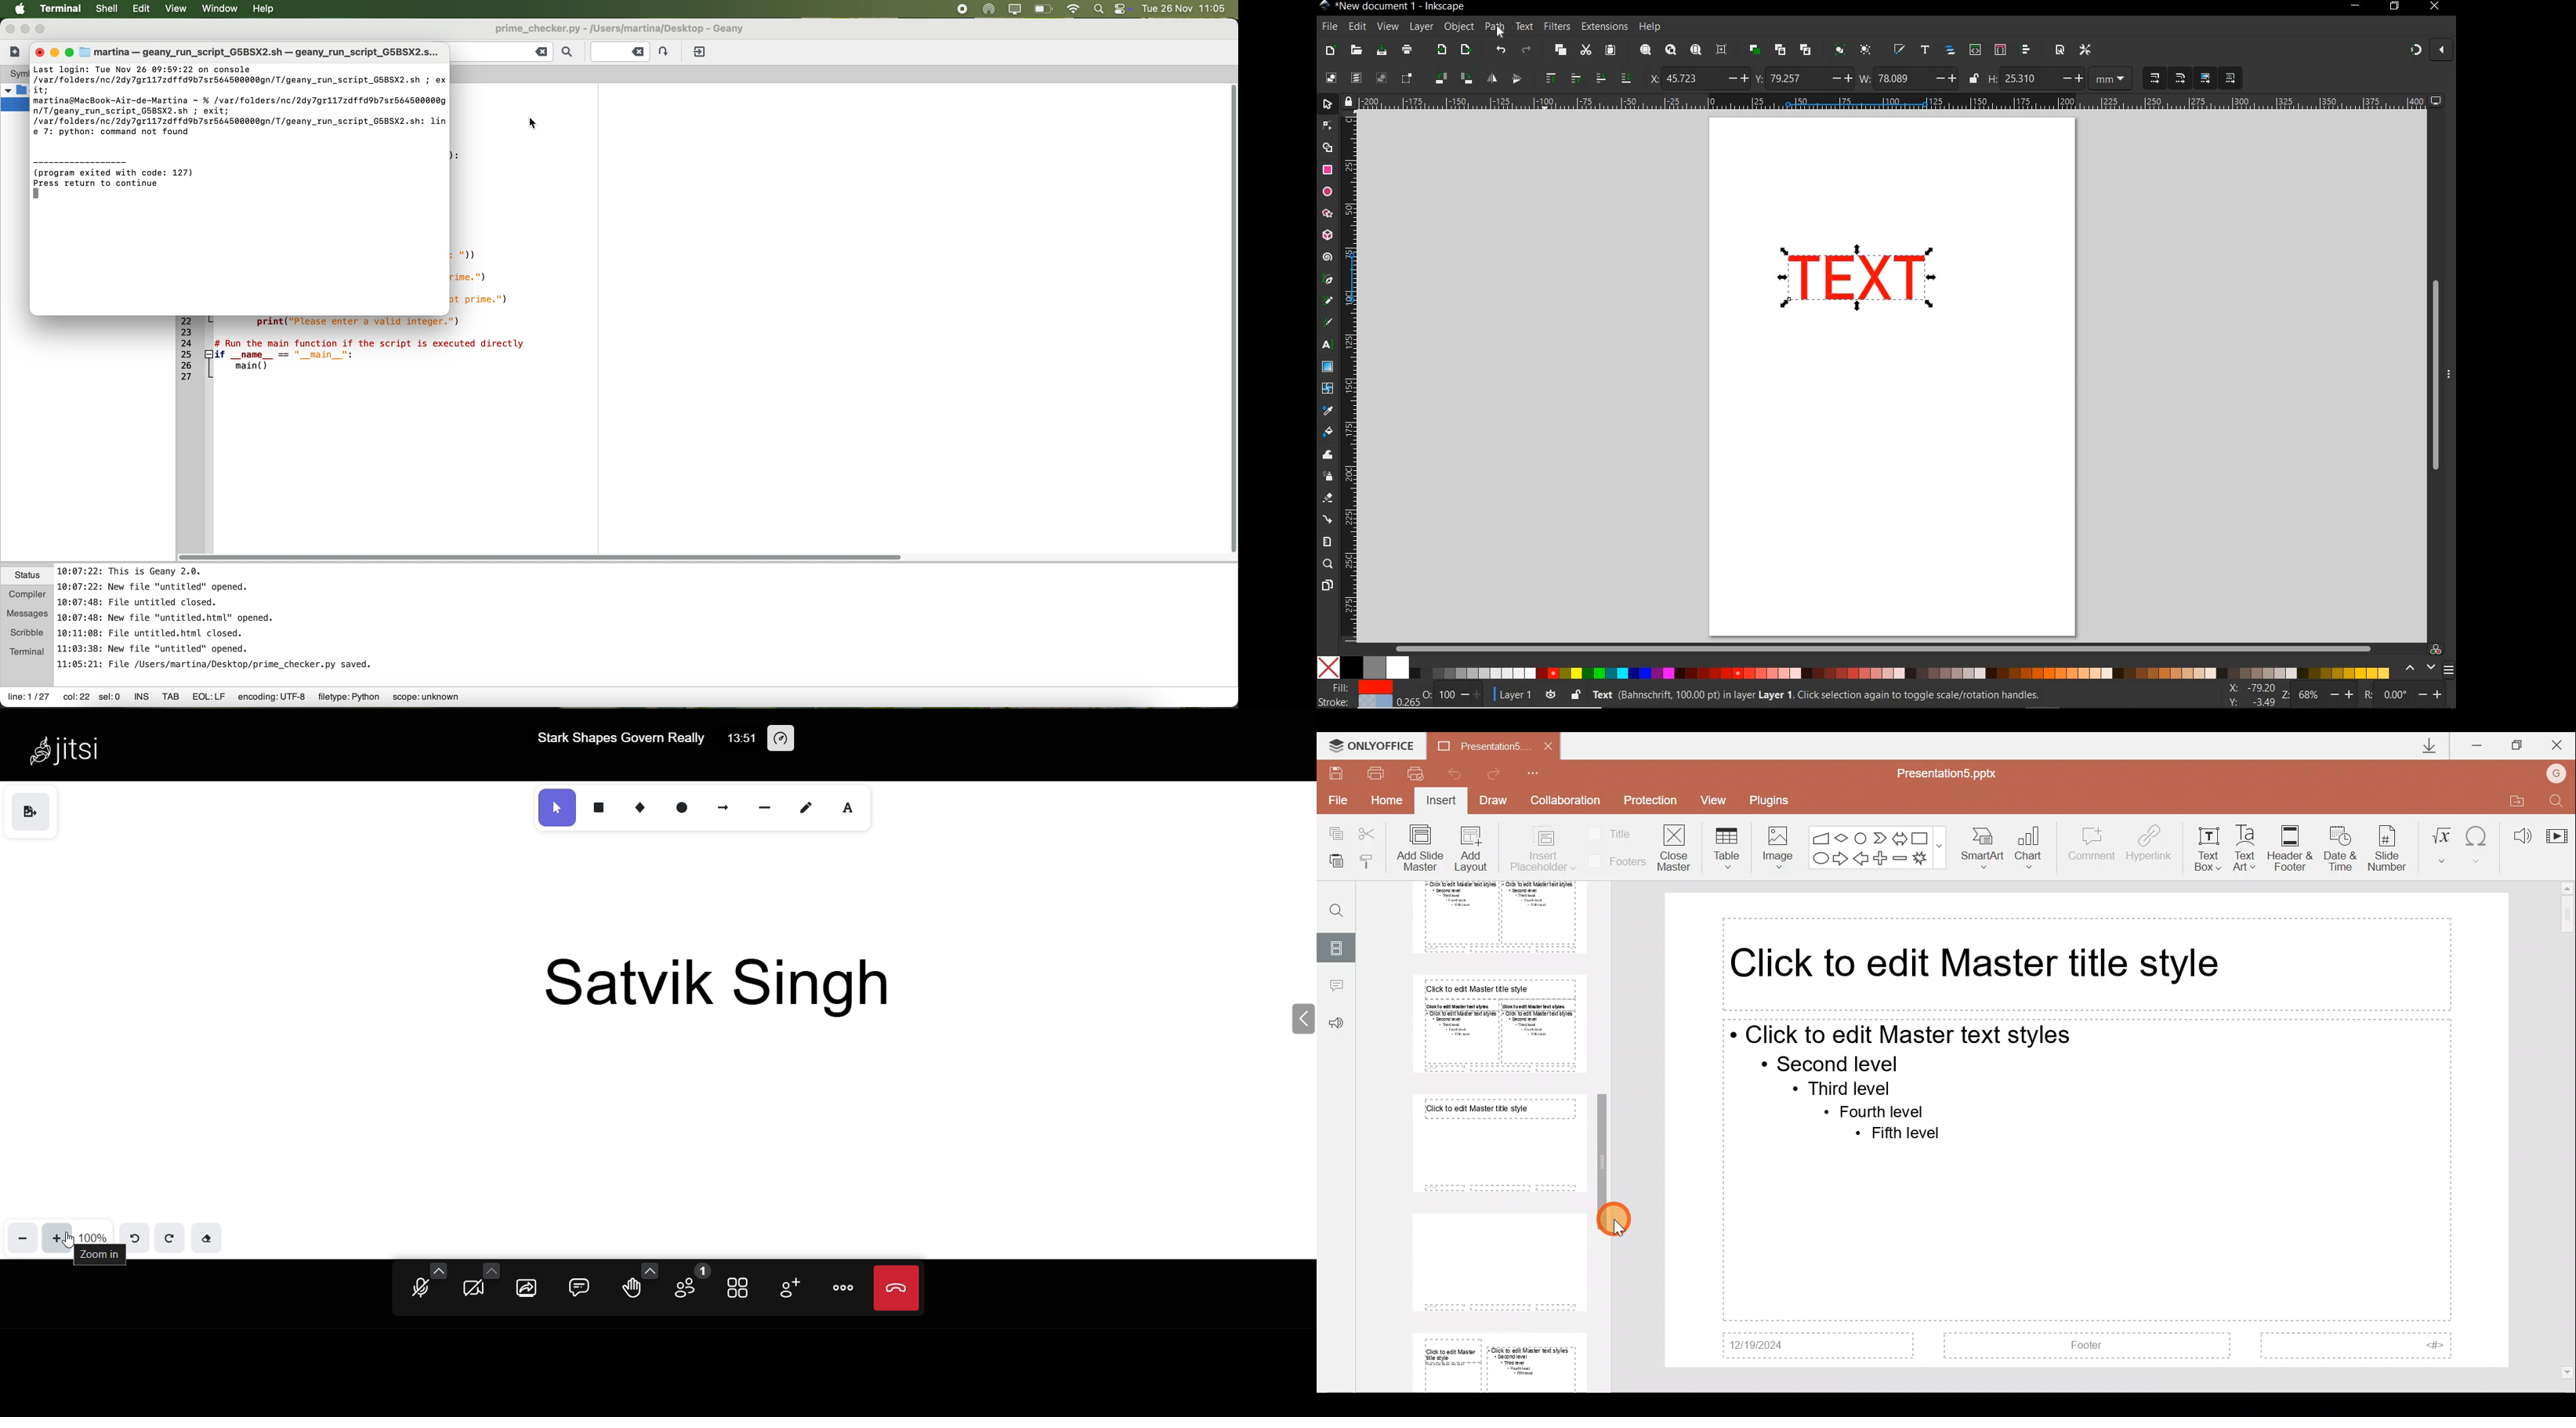  What do you see at coordinates (1921, 836) in the screenshot?
I see `Rectangle` at bounding box center [1921, 836].